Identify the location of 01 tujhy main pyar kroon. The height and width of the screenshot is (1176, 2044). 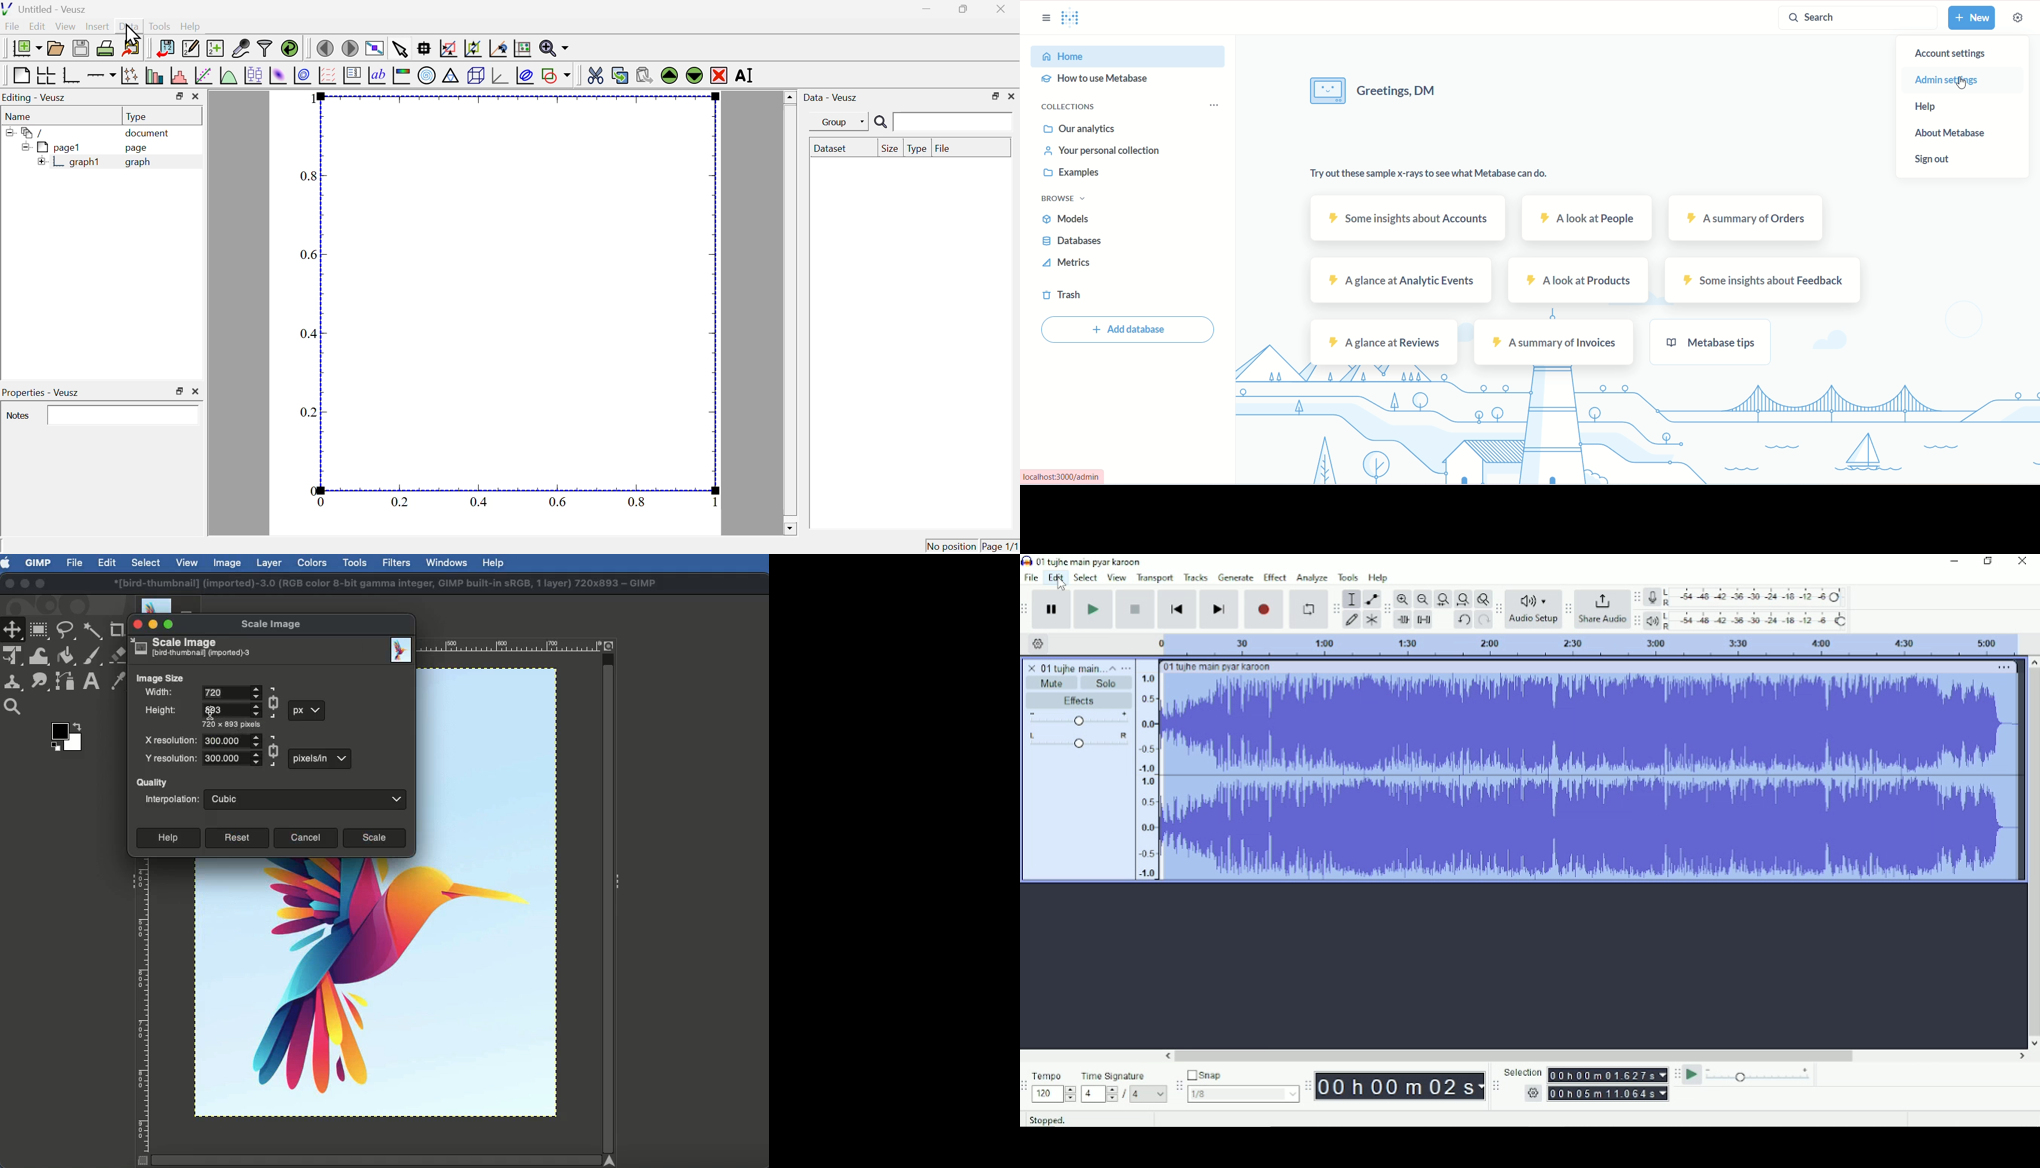
(1217, 667).